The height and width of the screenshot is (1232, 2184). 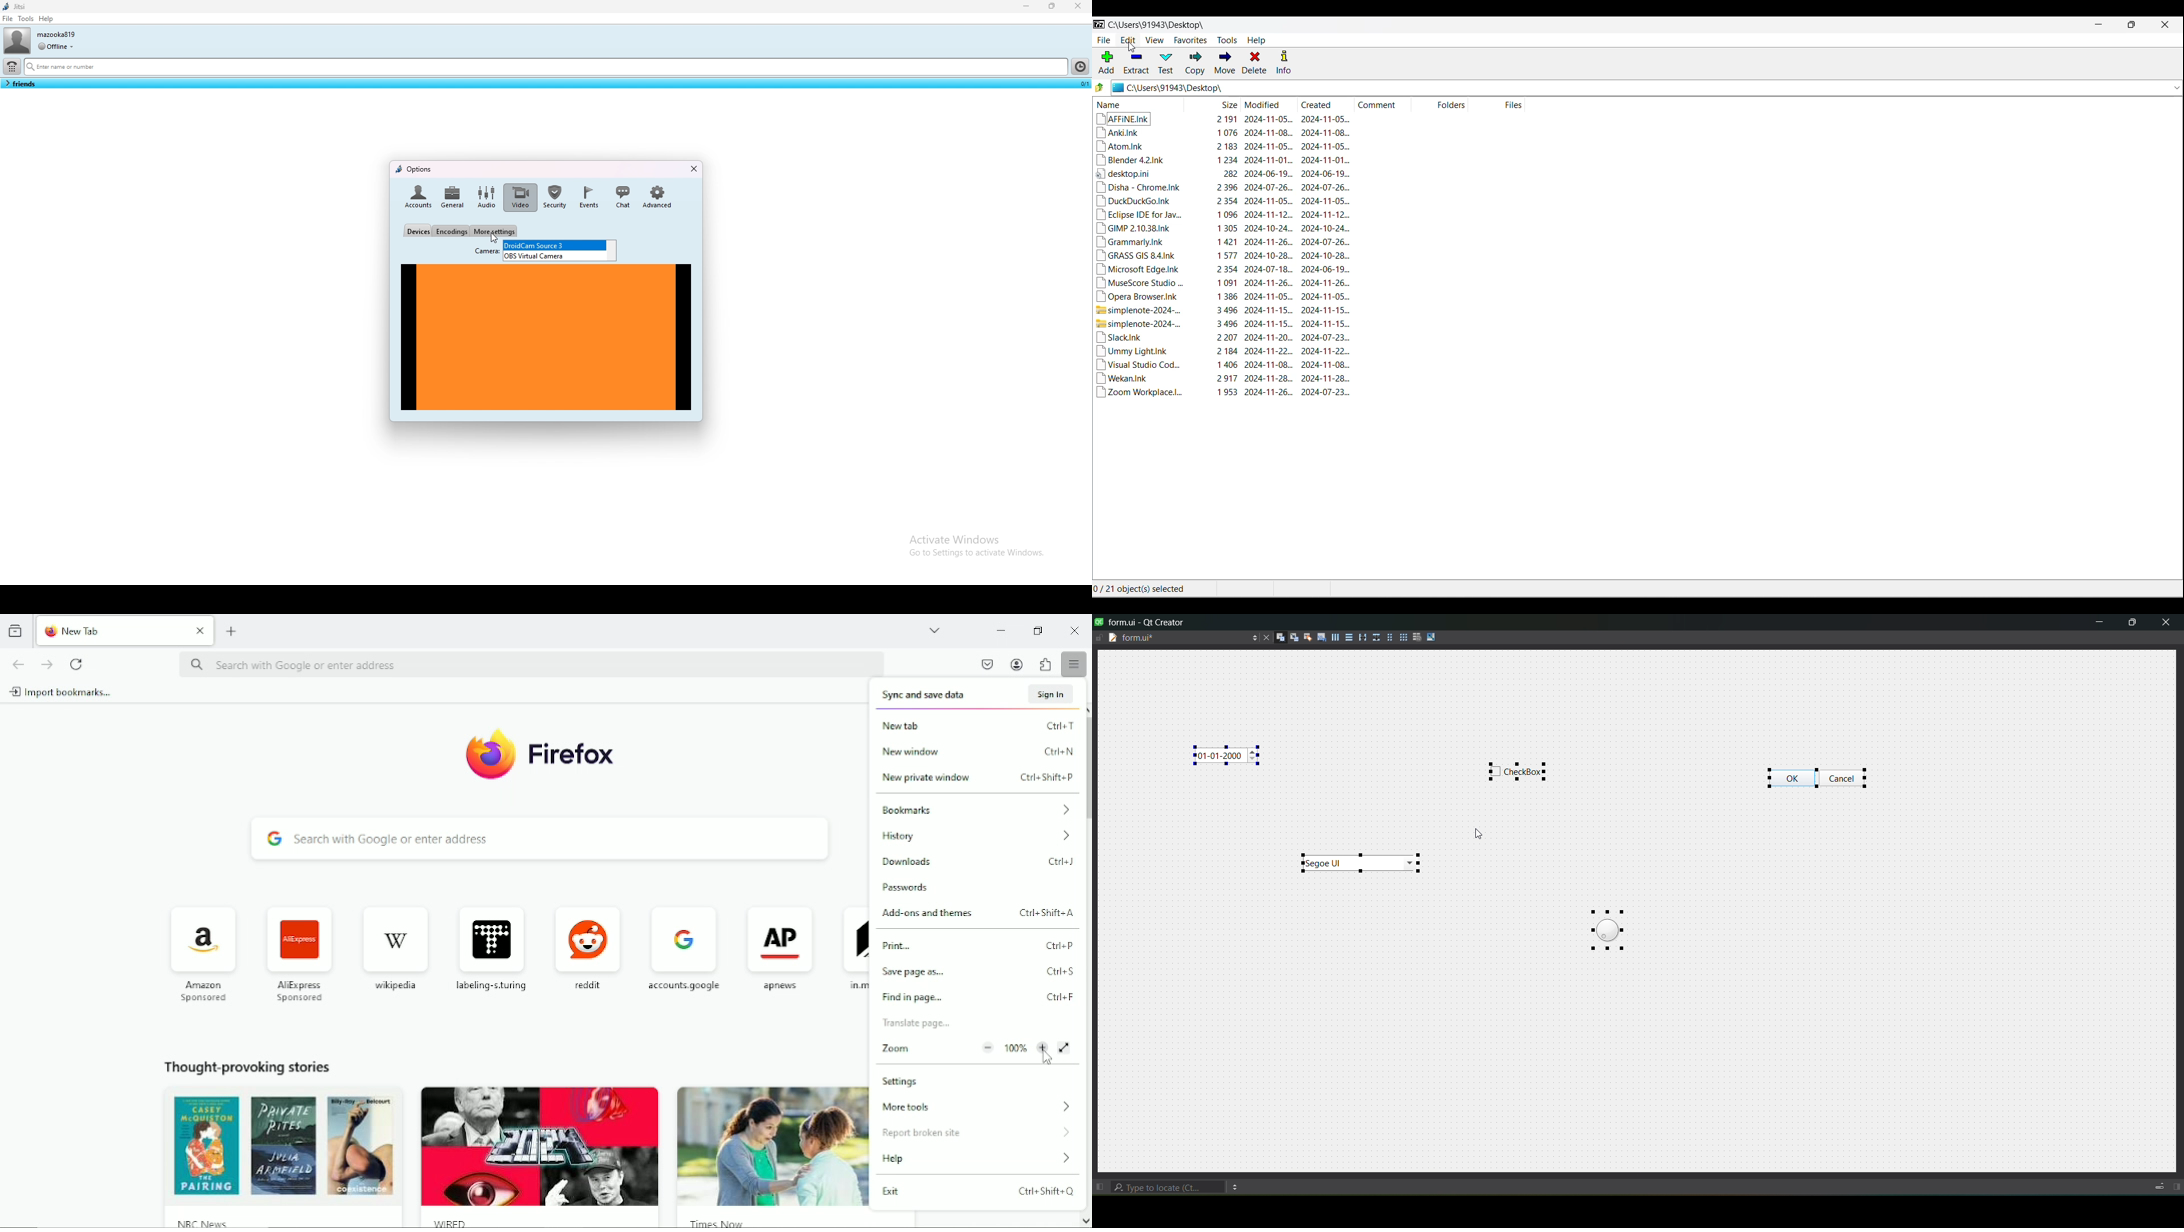 What do you see at coordinates (1238, 1186) in the screenshot?
I see `menu options` at bounding box center [1238, 1186].